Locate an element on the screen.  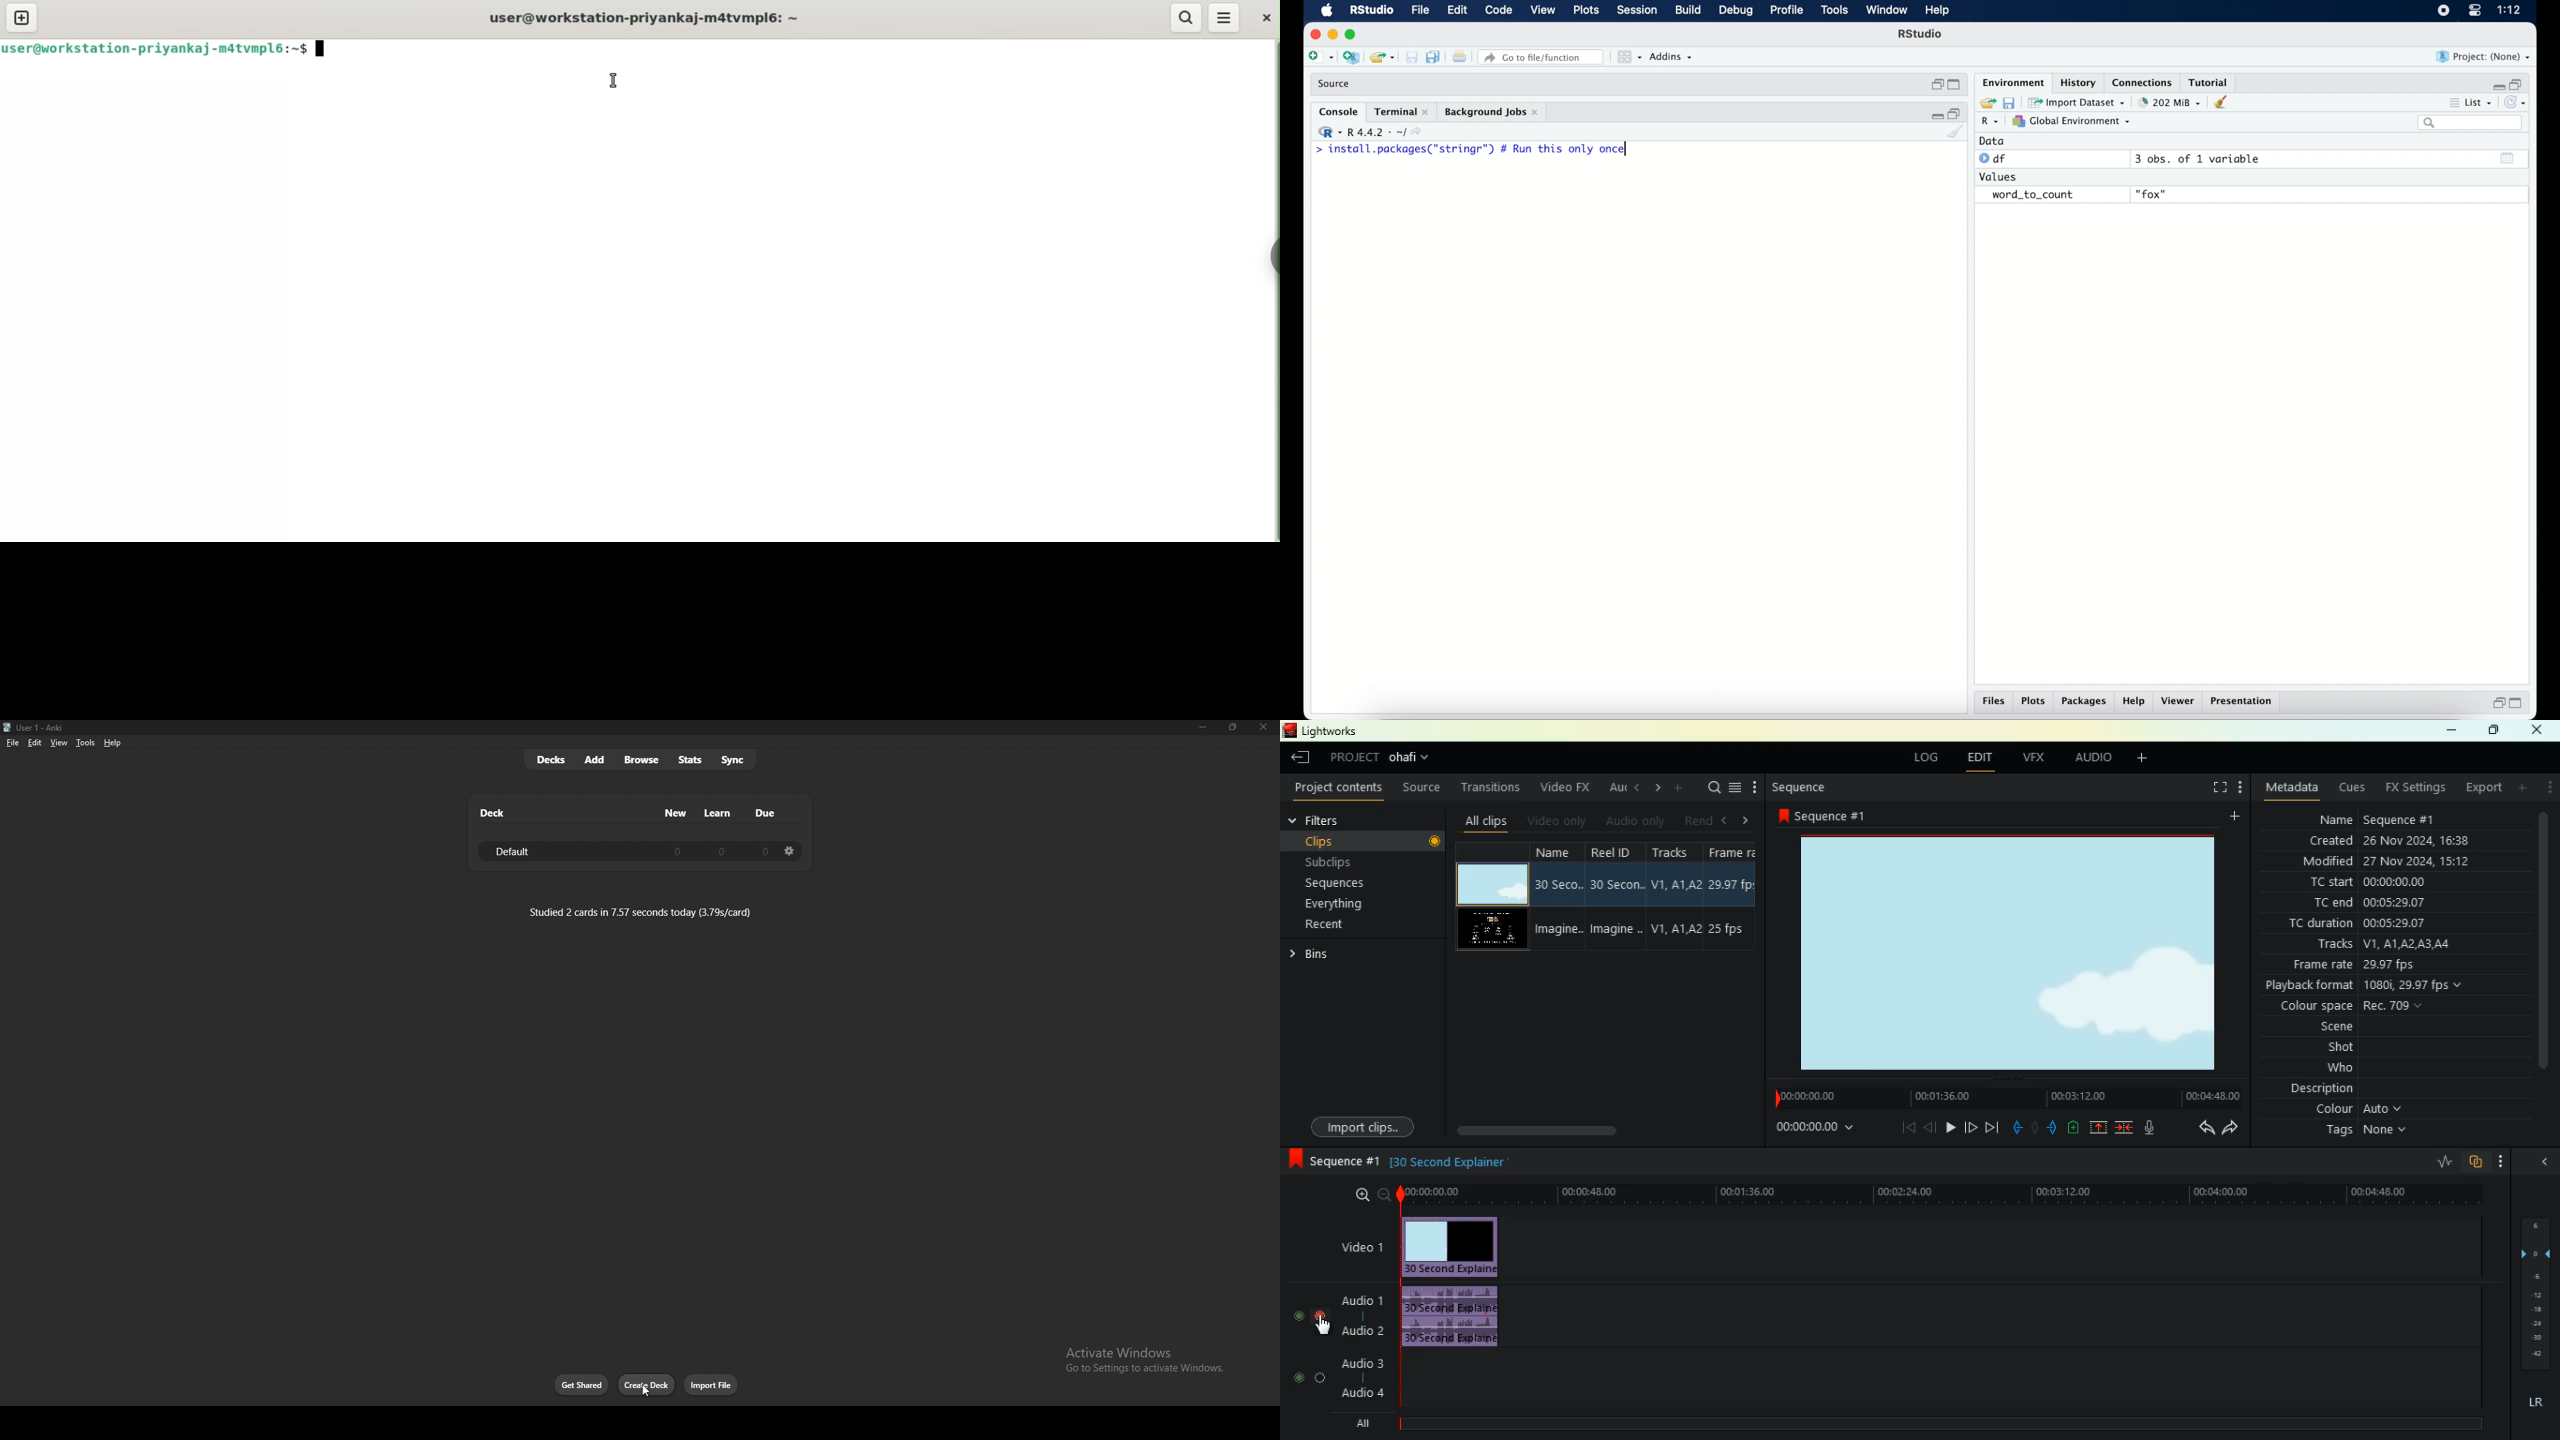
restore down is located at coordinates (2497, 703).